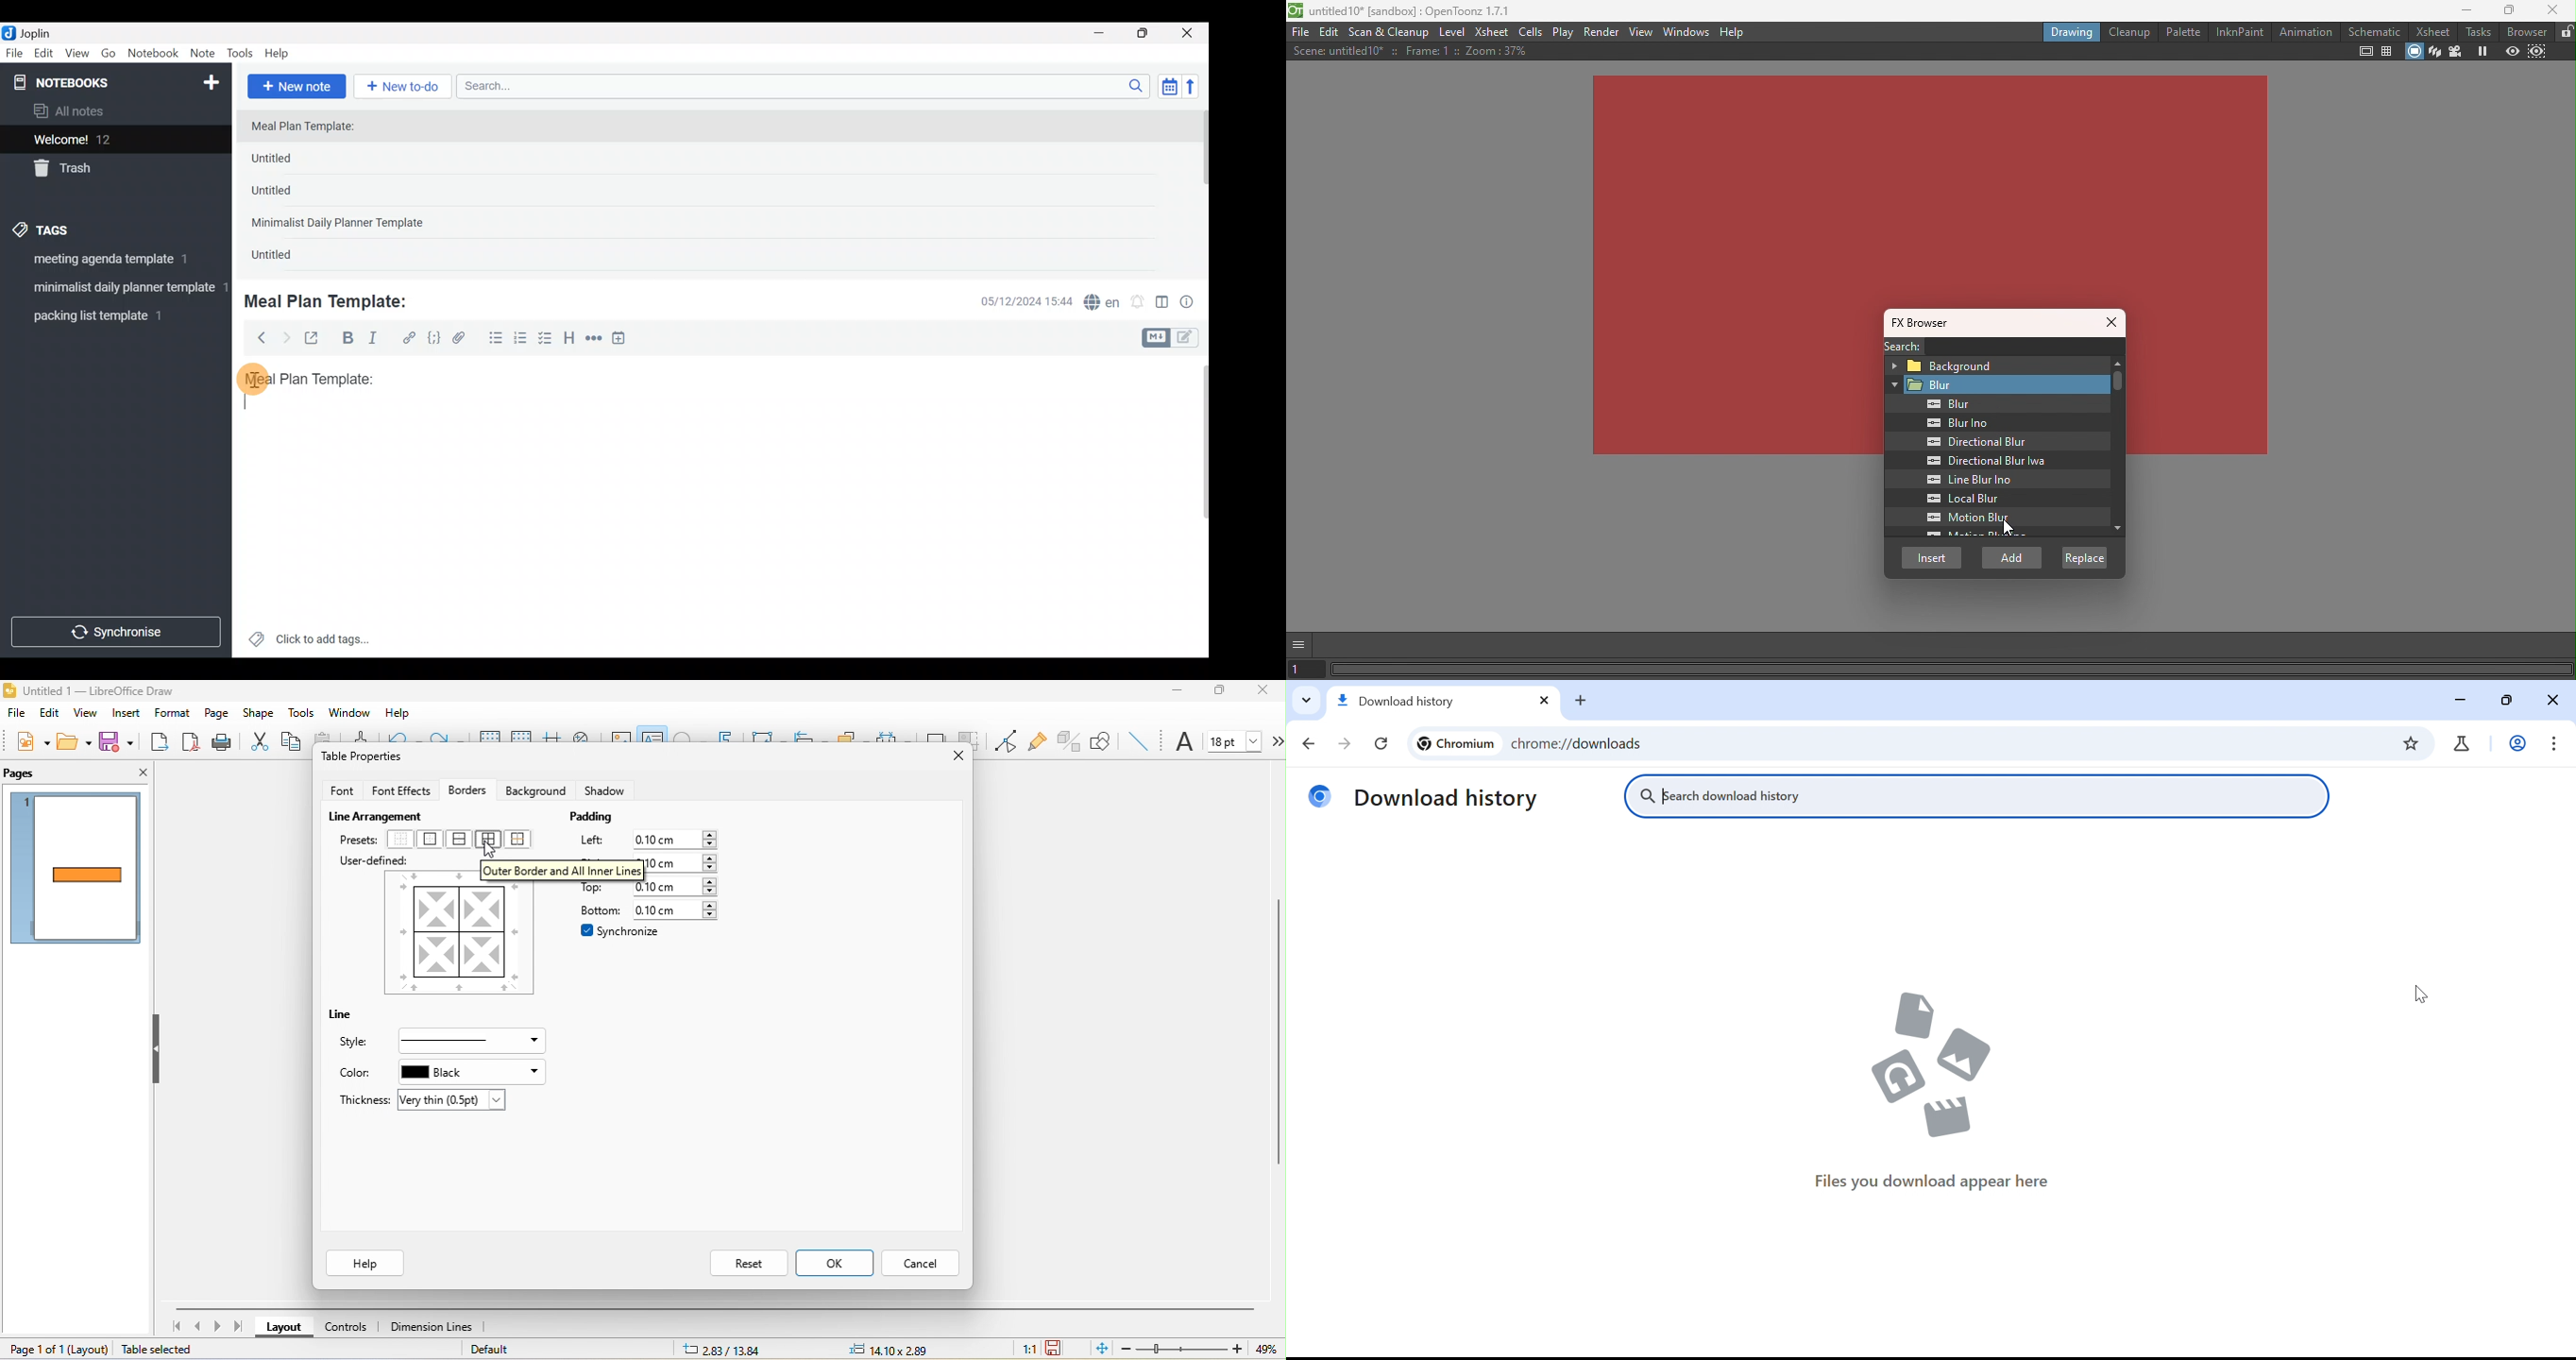 The height and width of the screenshot is (1372, 2576). I want to click on Code, so click(432, 337).